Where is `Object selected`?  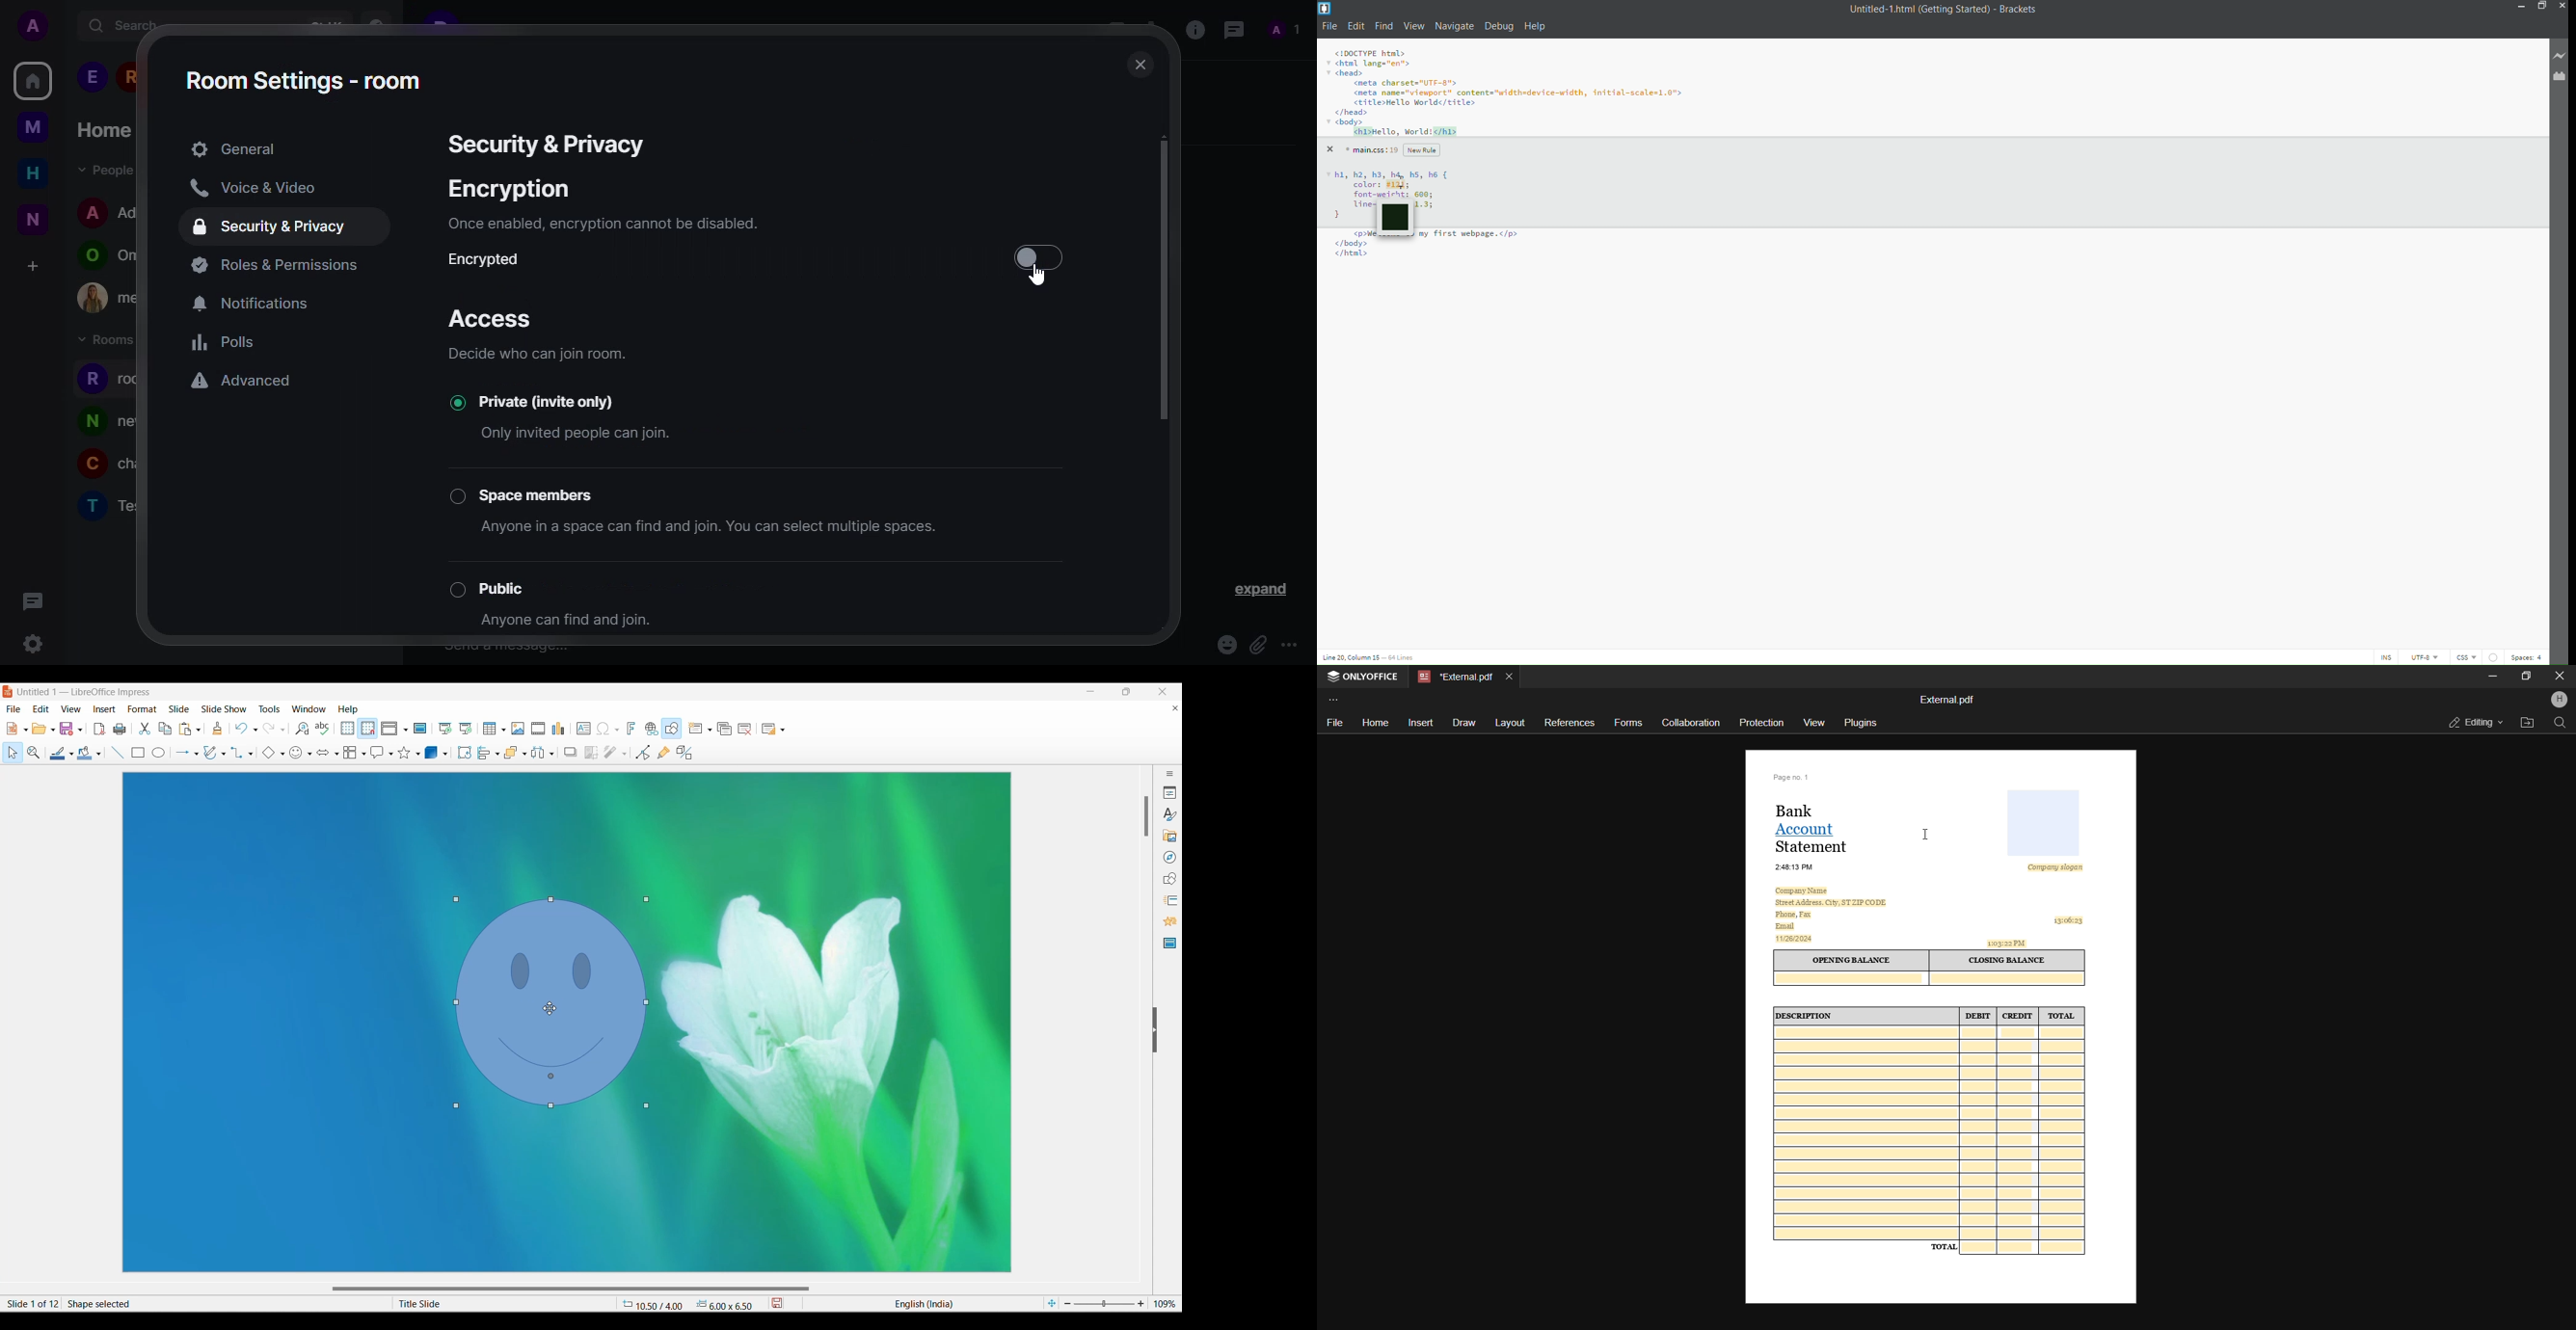 Object selected is located at coordinates (551, 1002).